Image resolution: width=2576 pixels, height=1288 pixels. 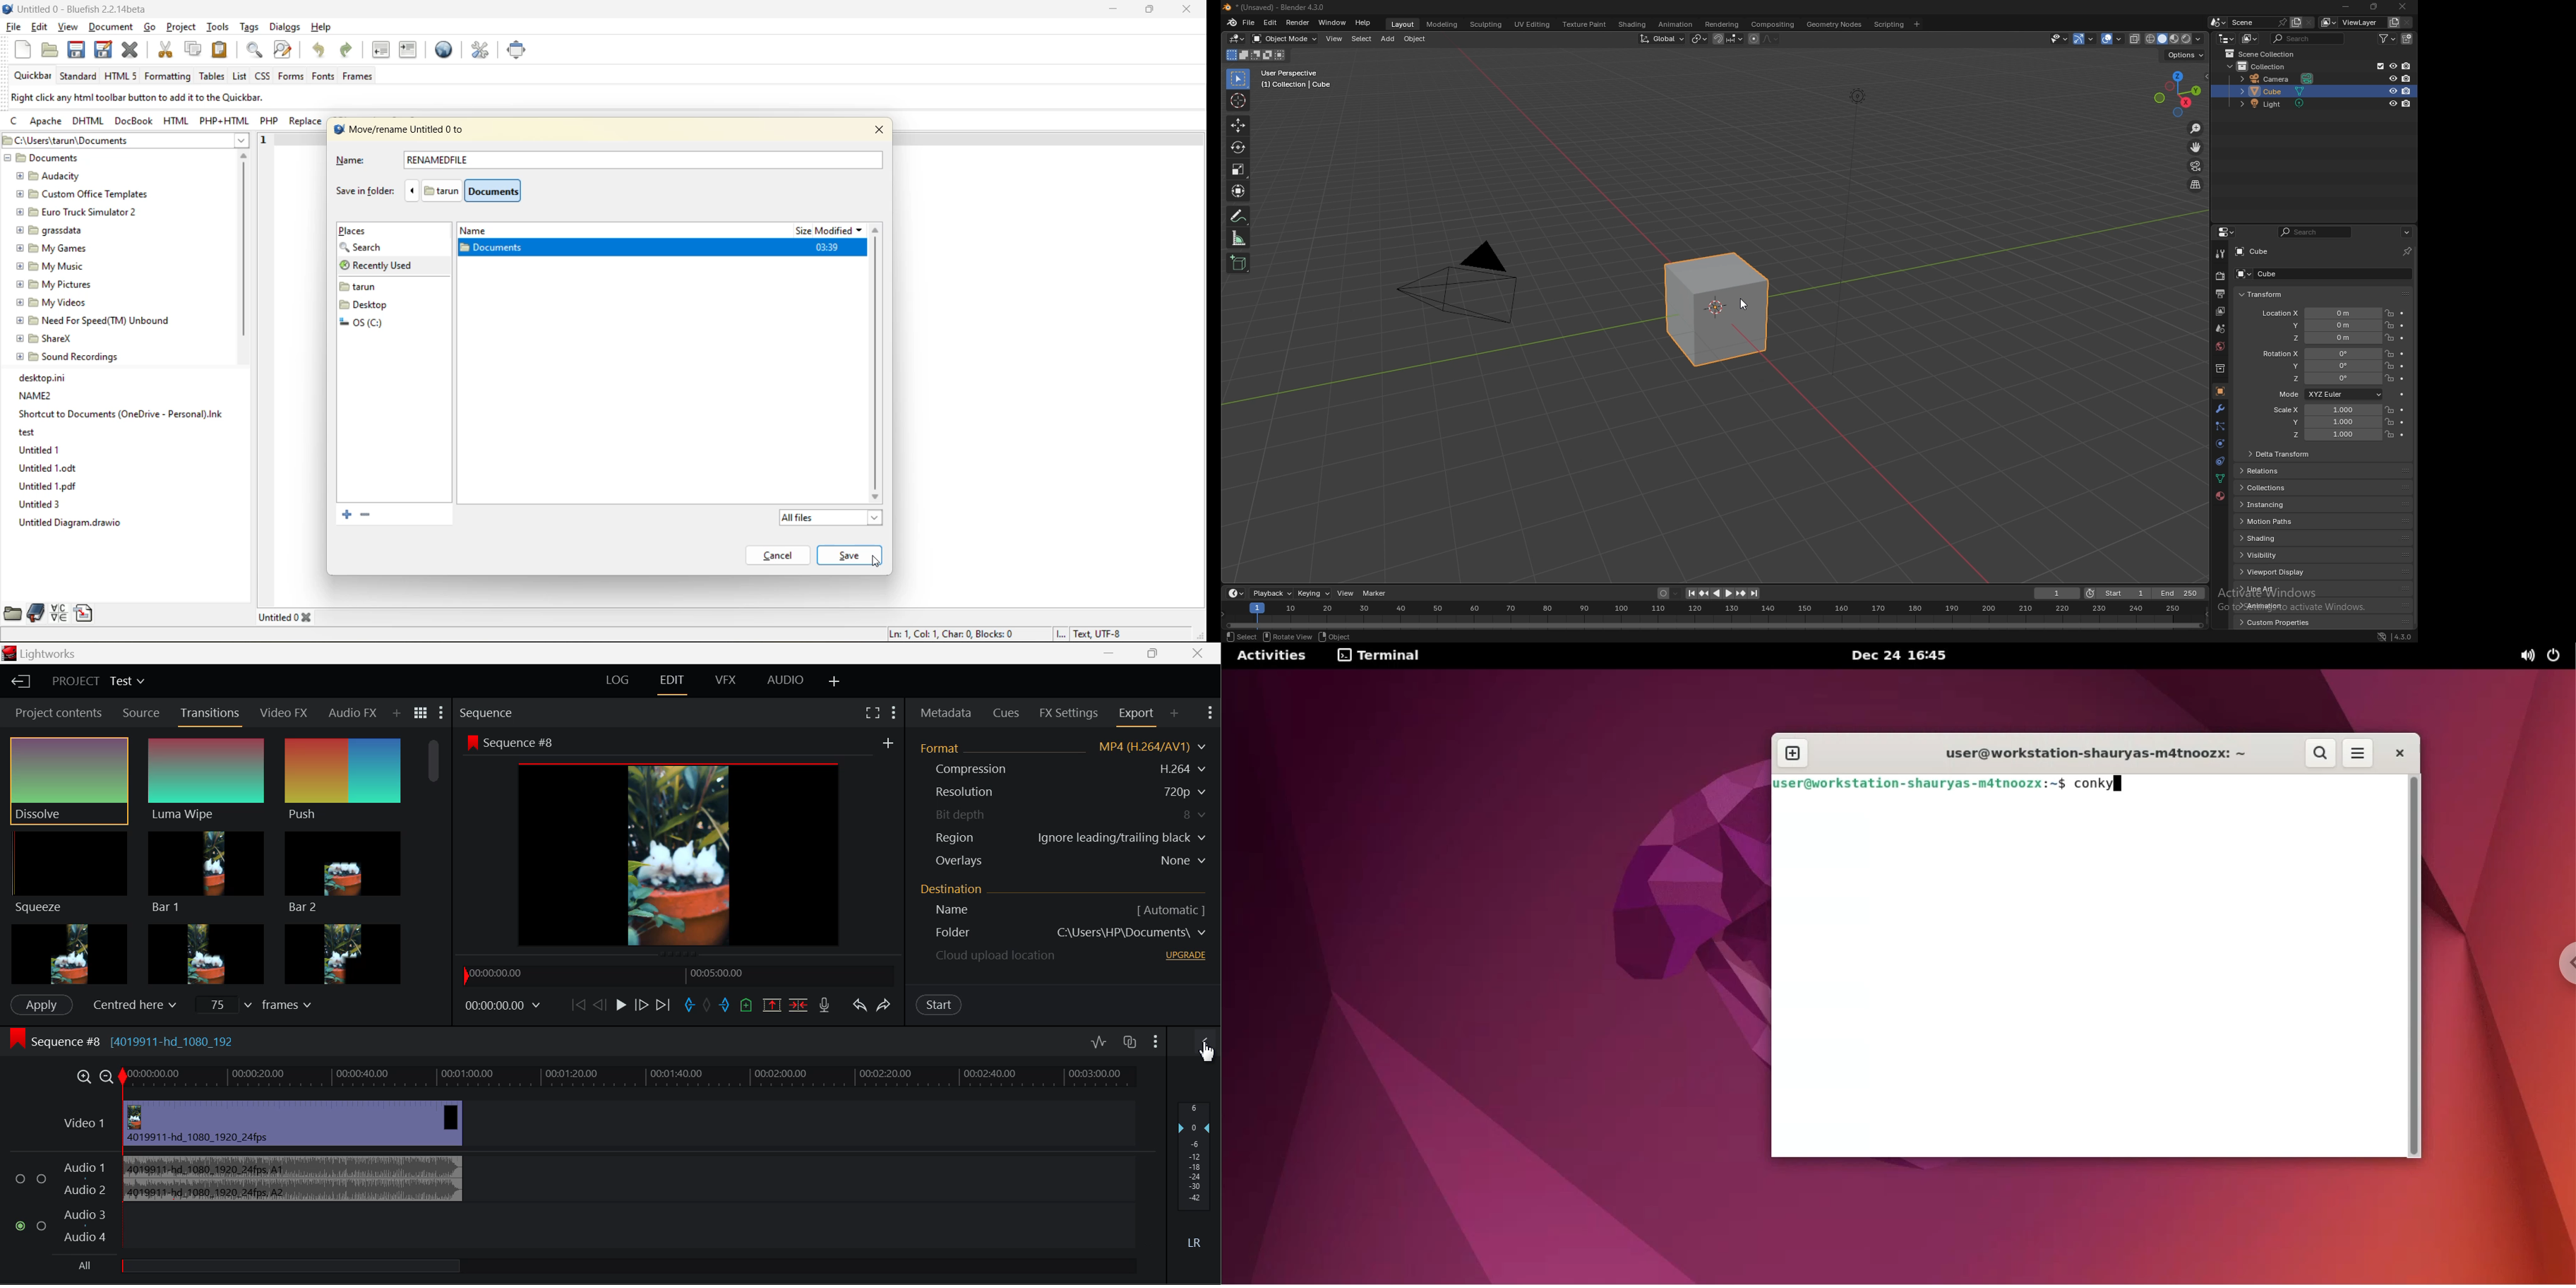 What do you see at coordinates (292, 77) in the screenshot?
I see `forms` at bounding box center [292, 77].